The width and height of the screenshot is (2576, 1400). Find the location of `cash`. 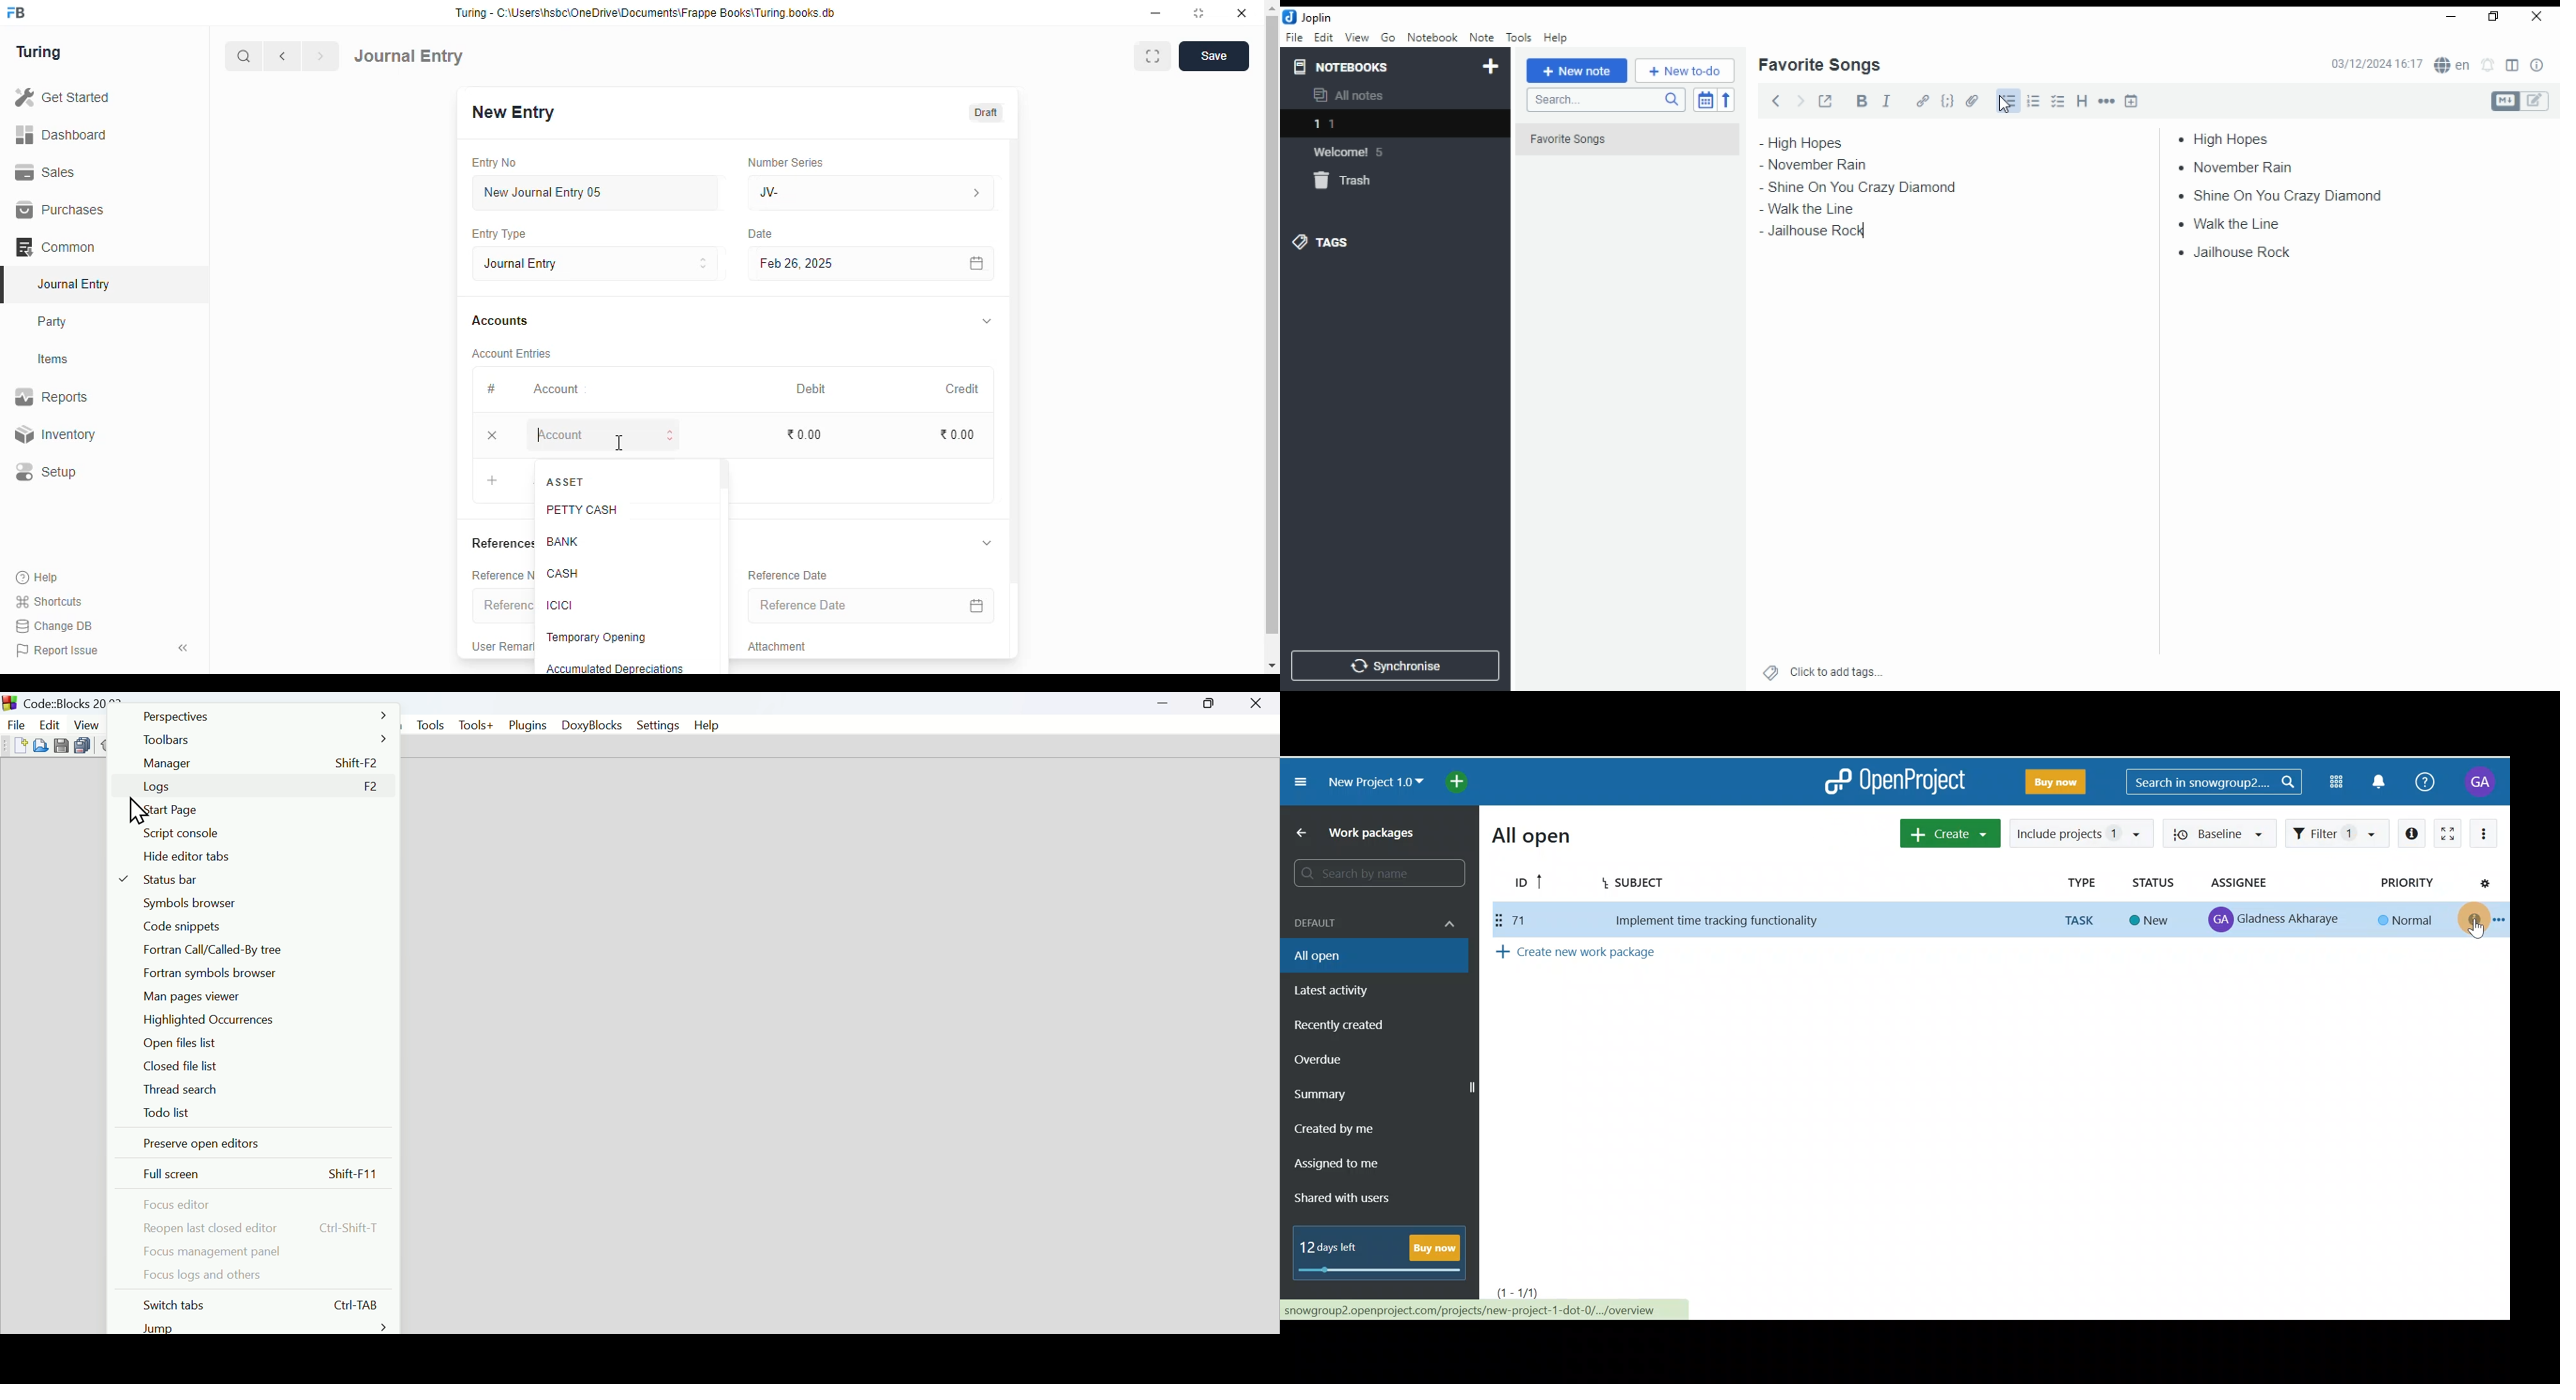

cash is located at coordinates (563, 574).